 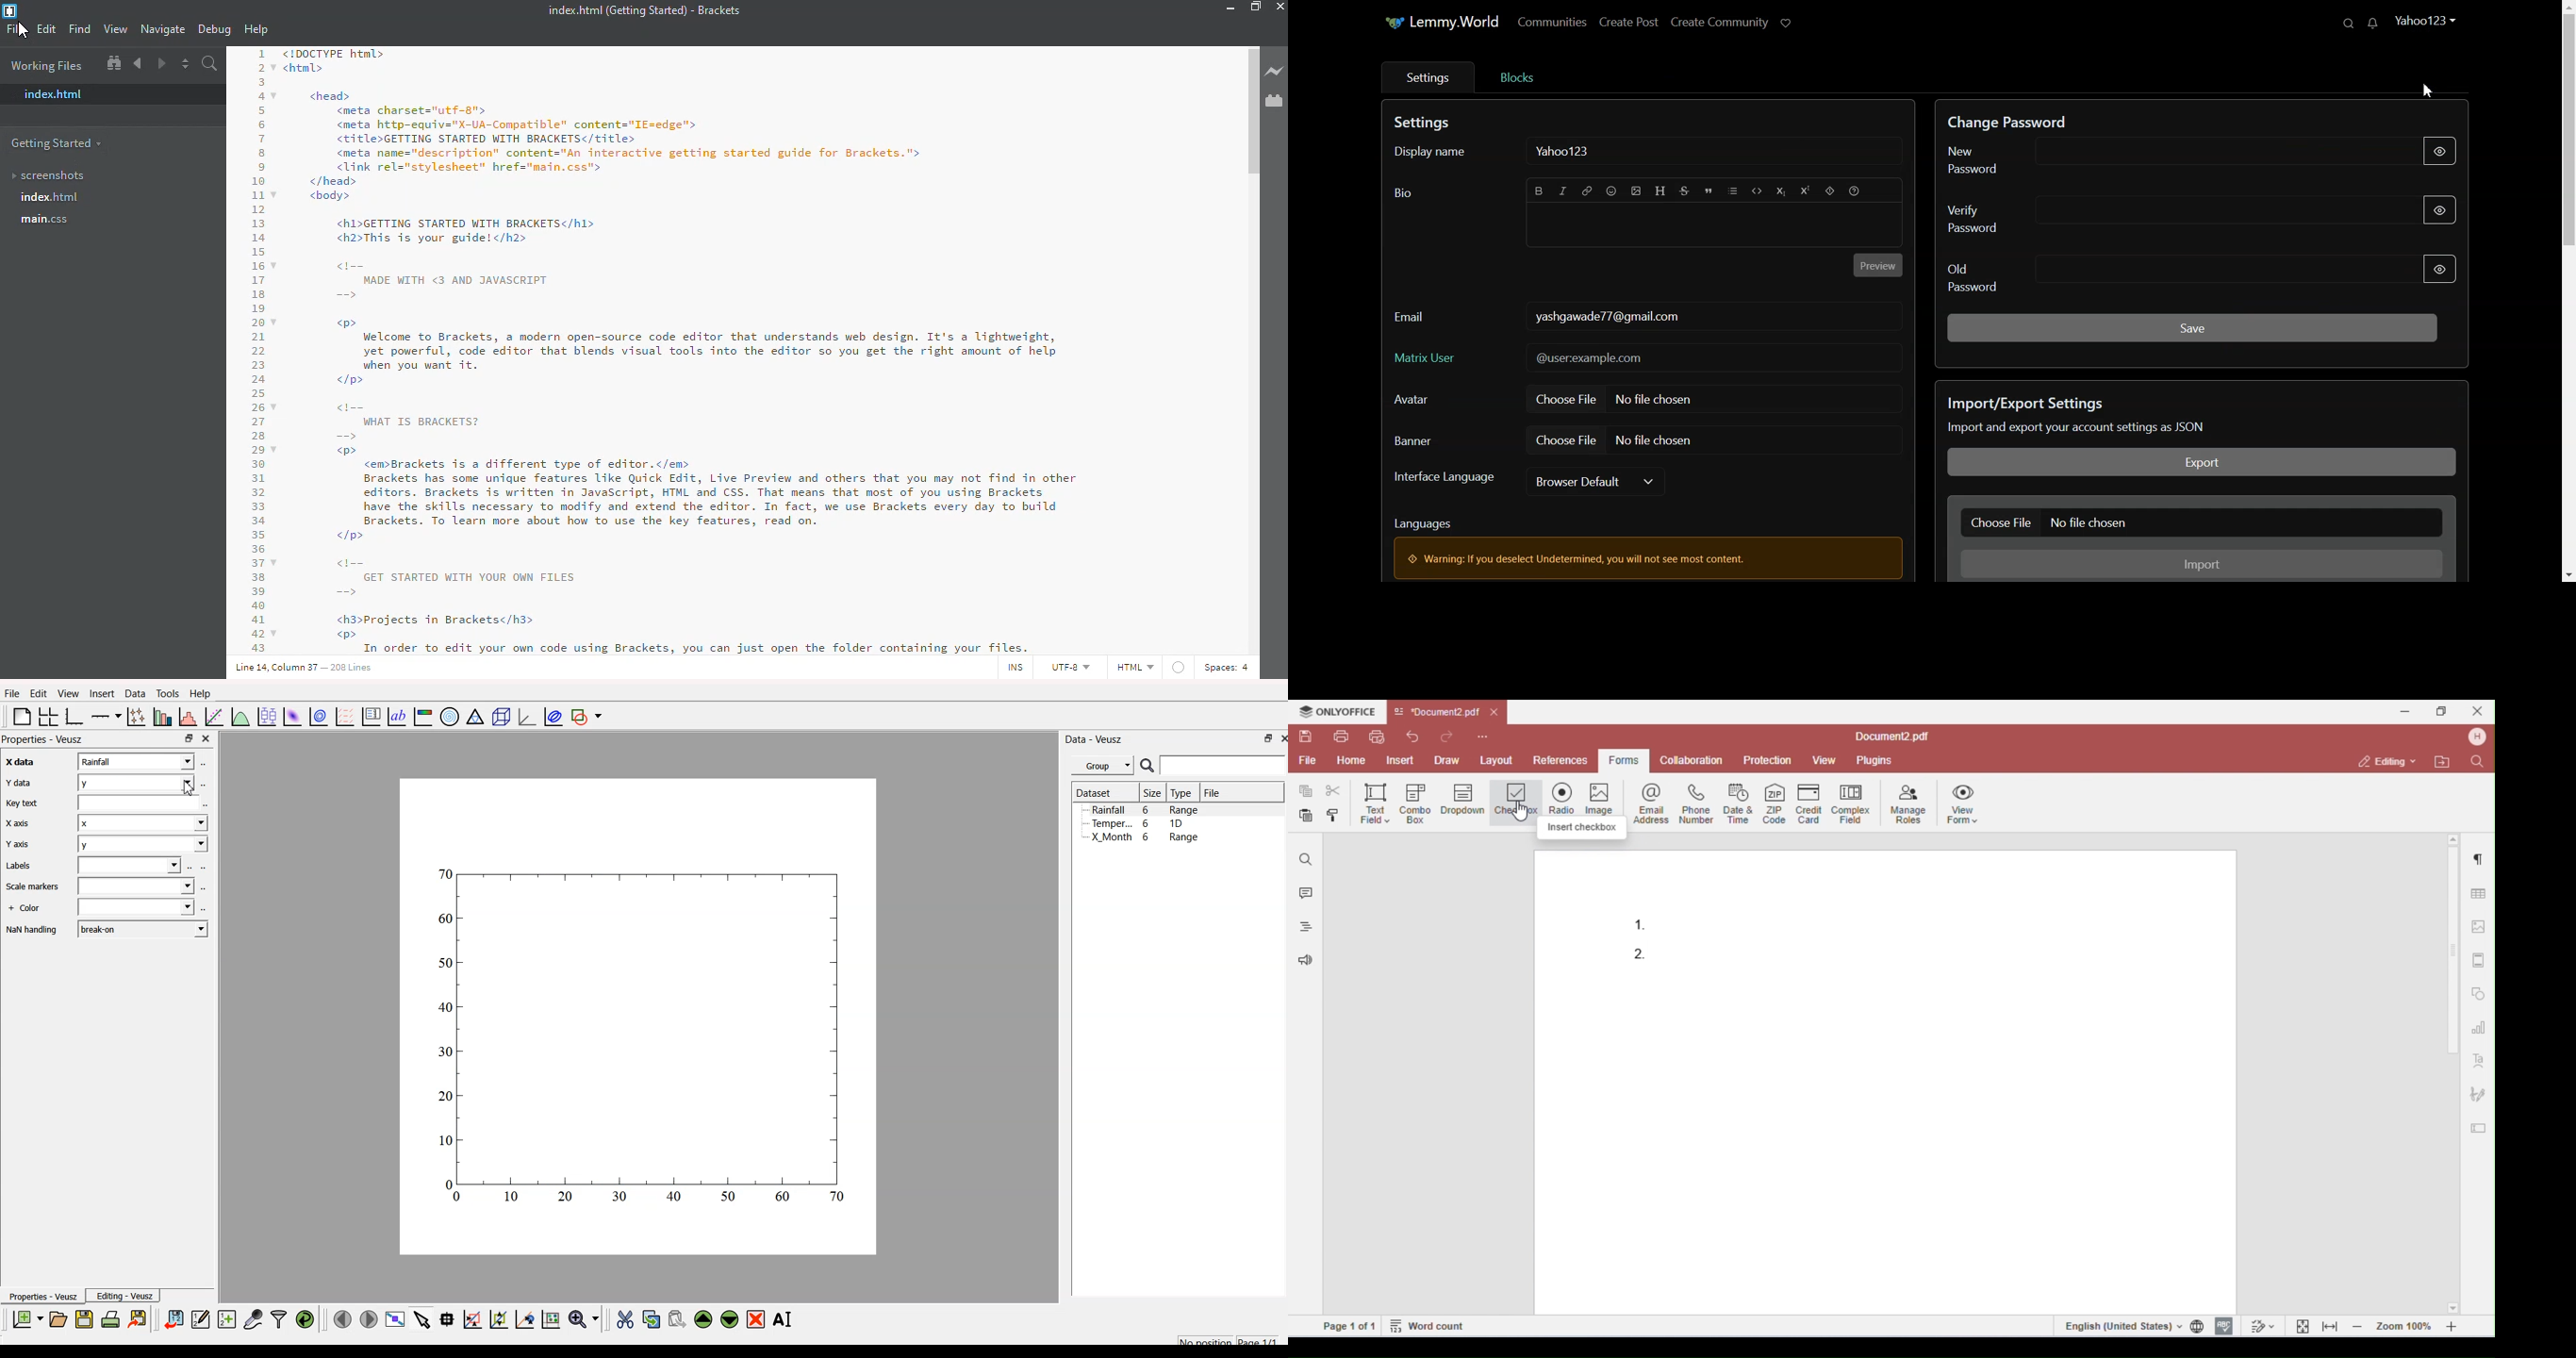 I want to click on screenshots, so click(x=49, y=175).